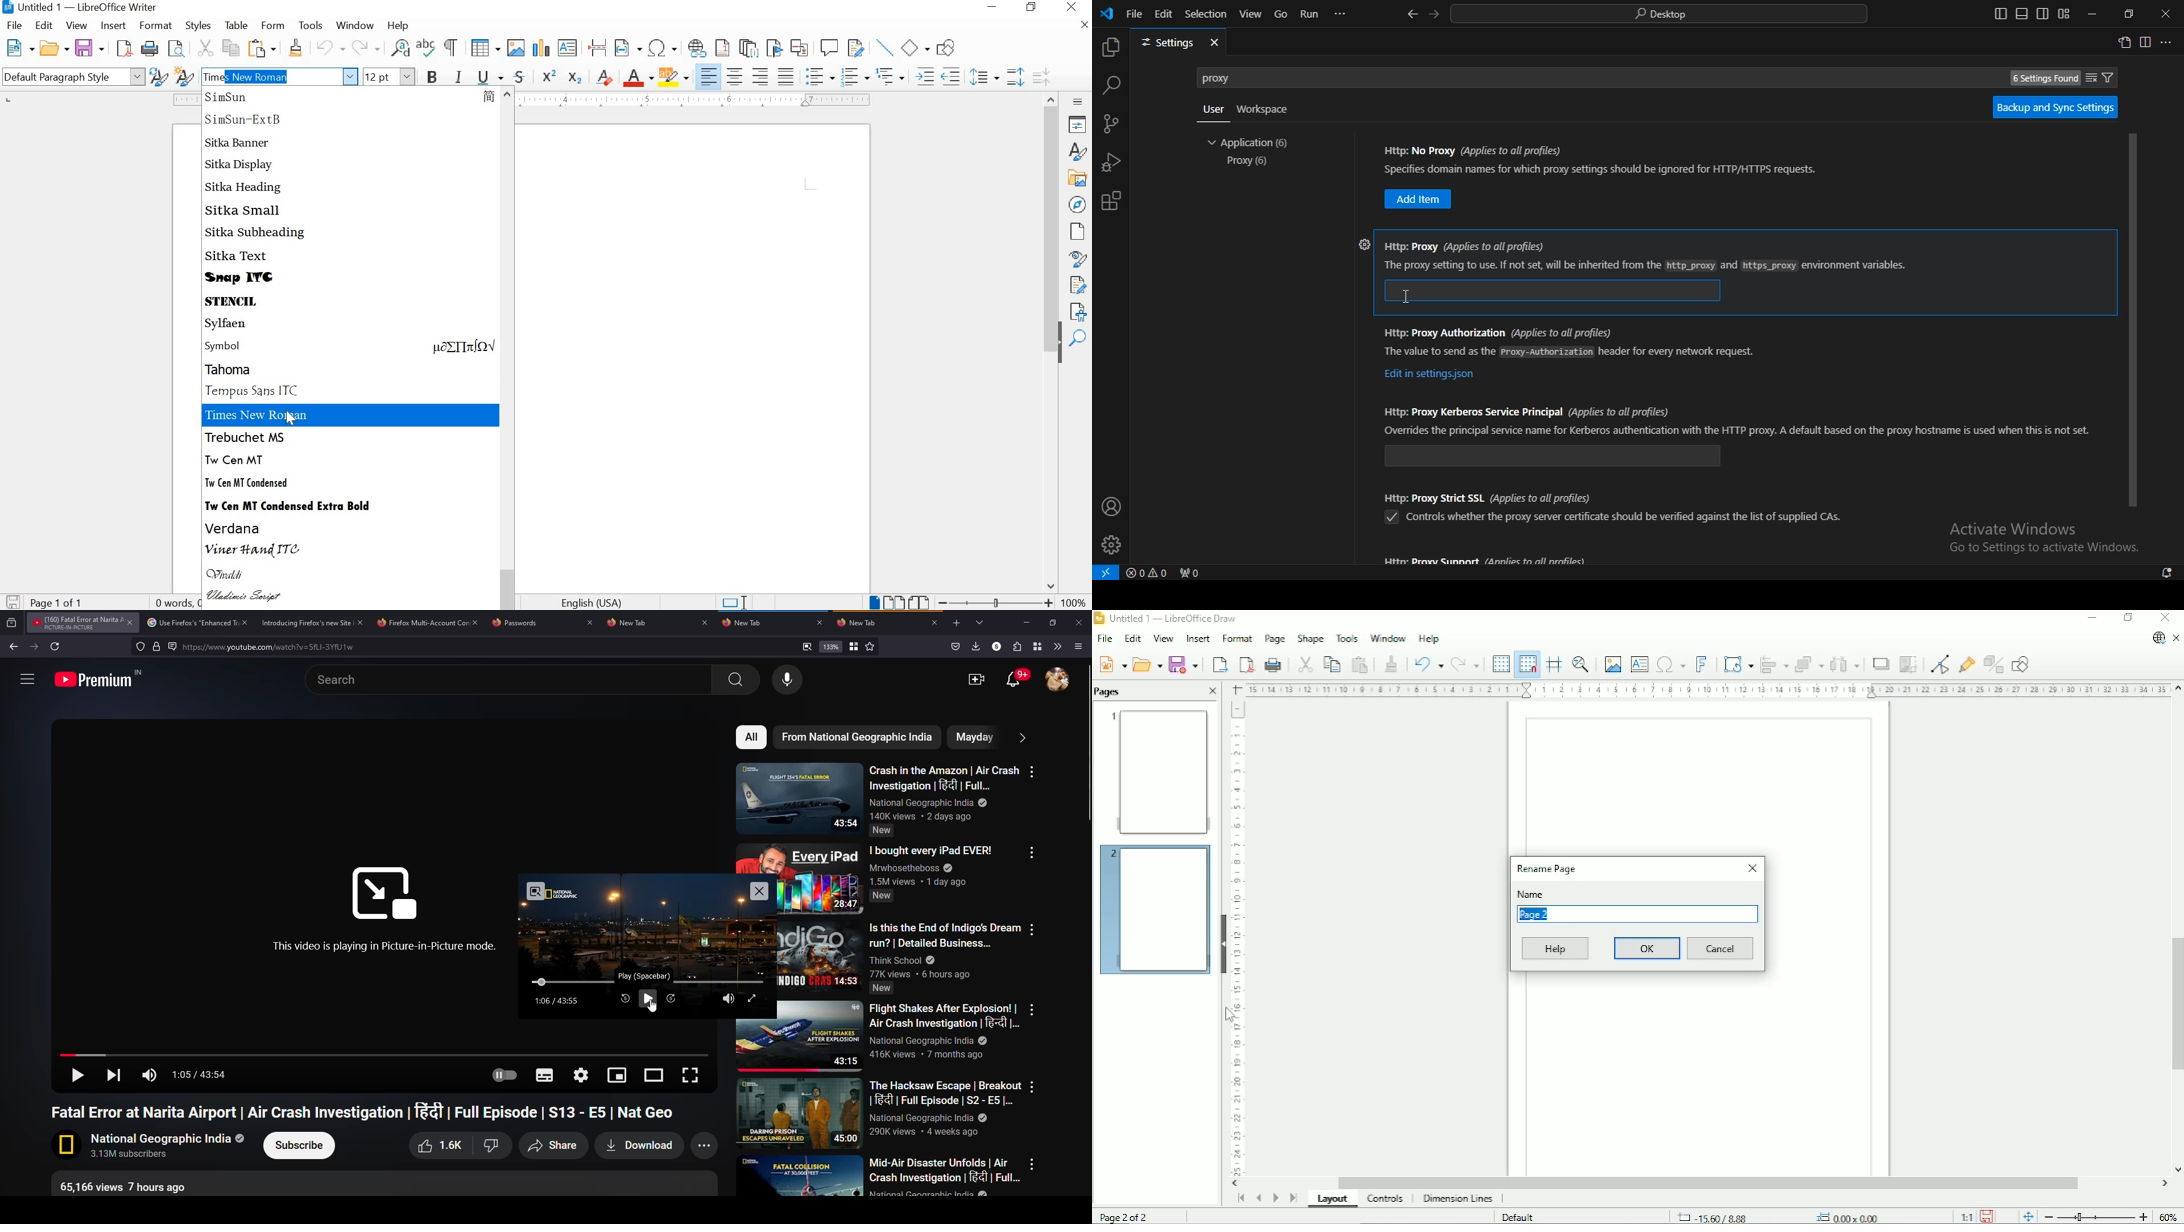 The height and width of the screenshot is (1232, 2184). What do you see at coordinates (1236, 639) in the screenshot?
I see `Format` at bounding box center [1236, 639].